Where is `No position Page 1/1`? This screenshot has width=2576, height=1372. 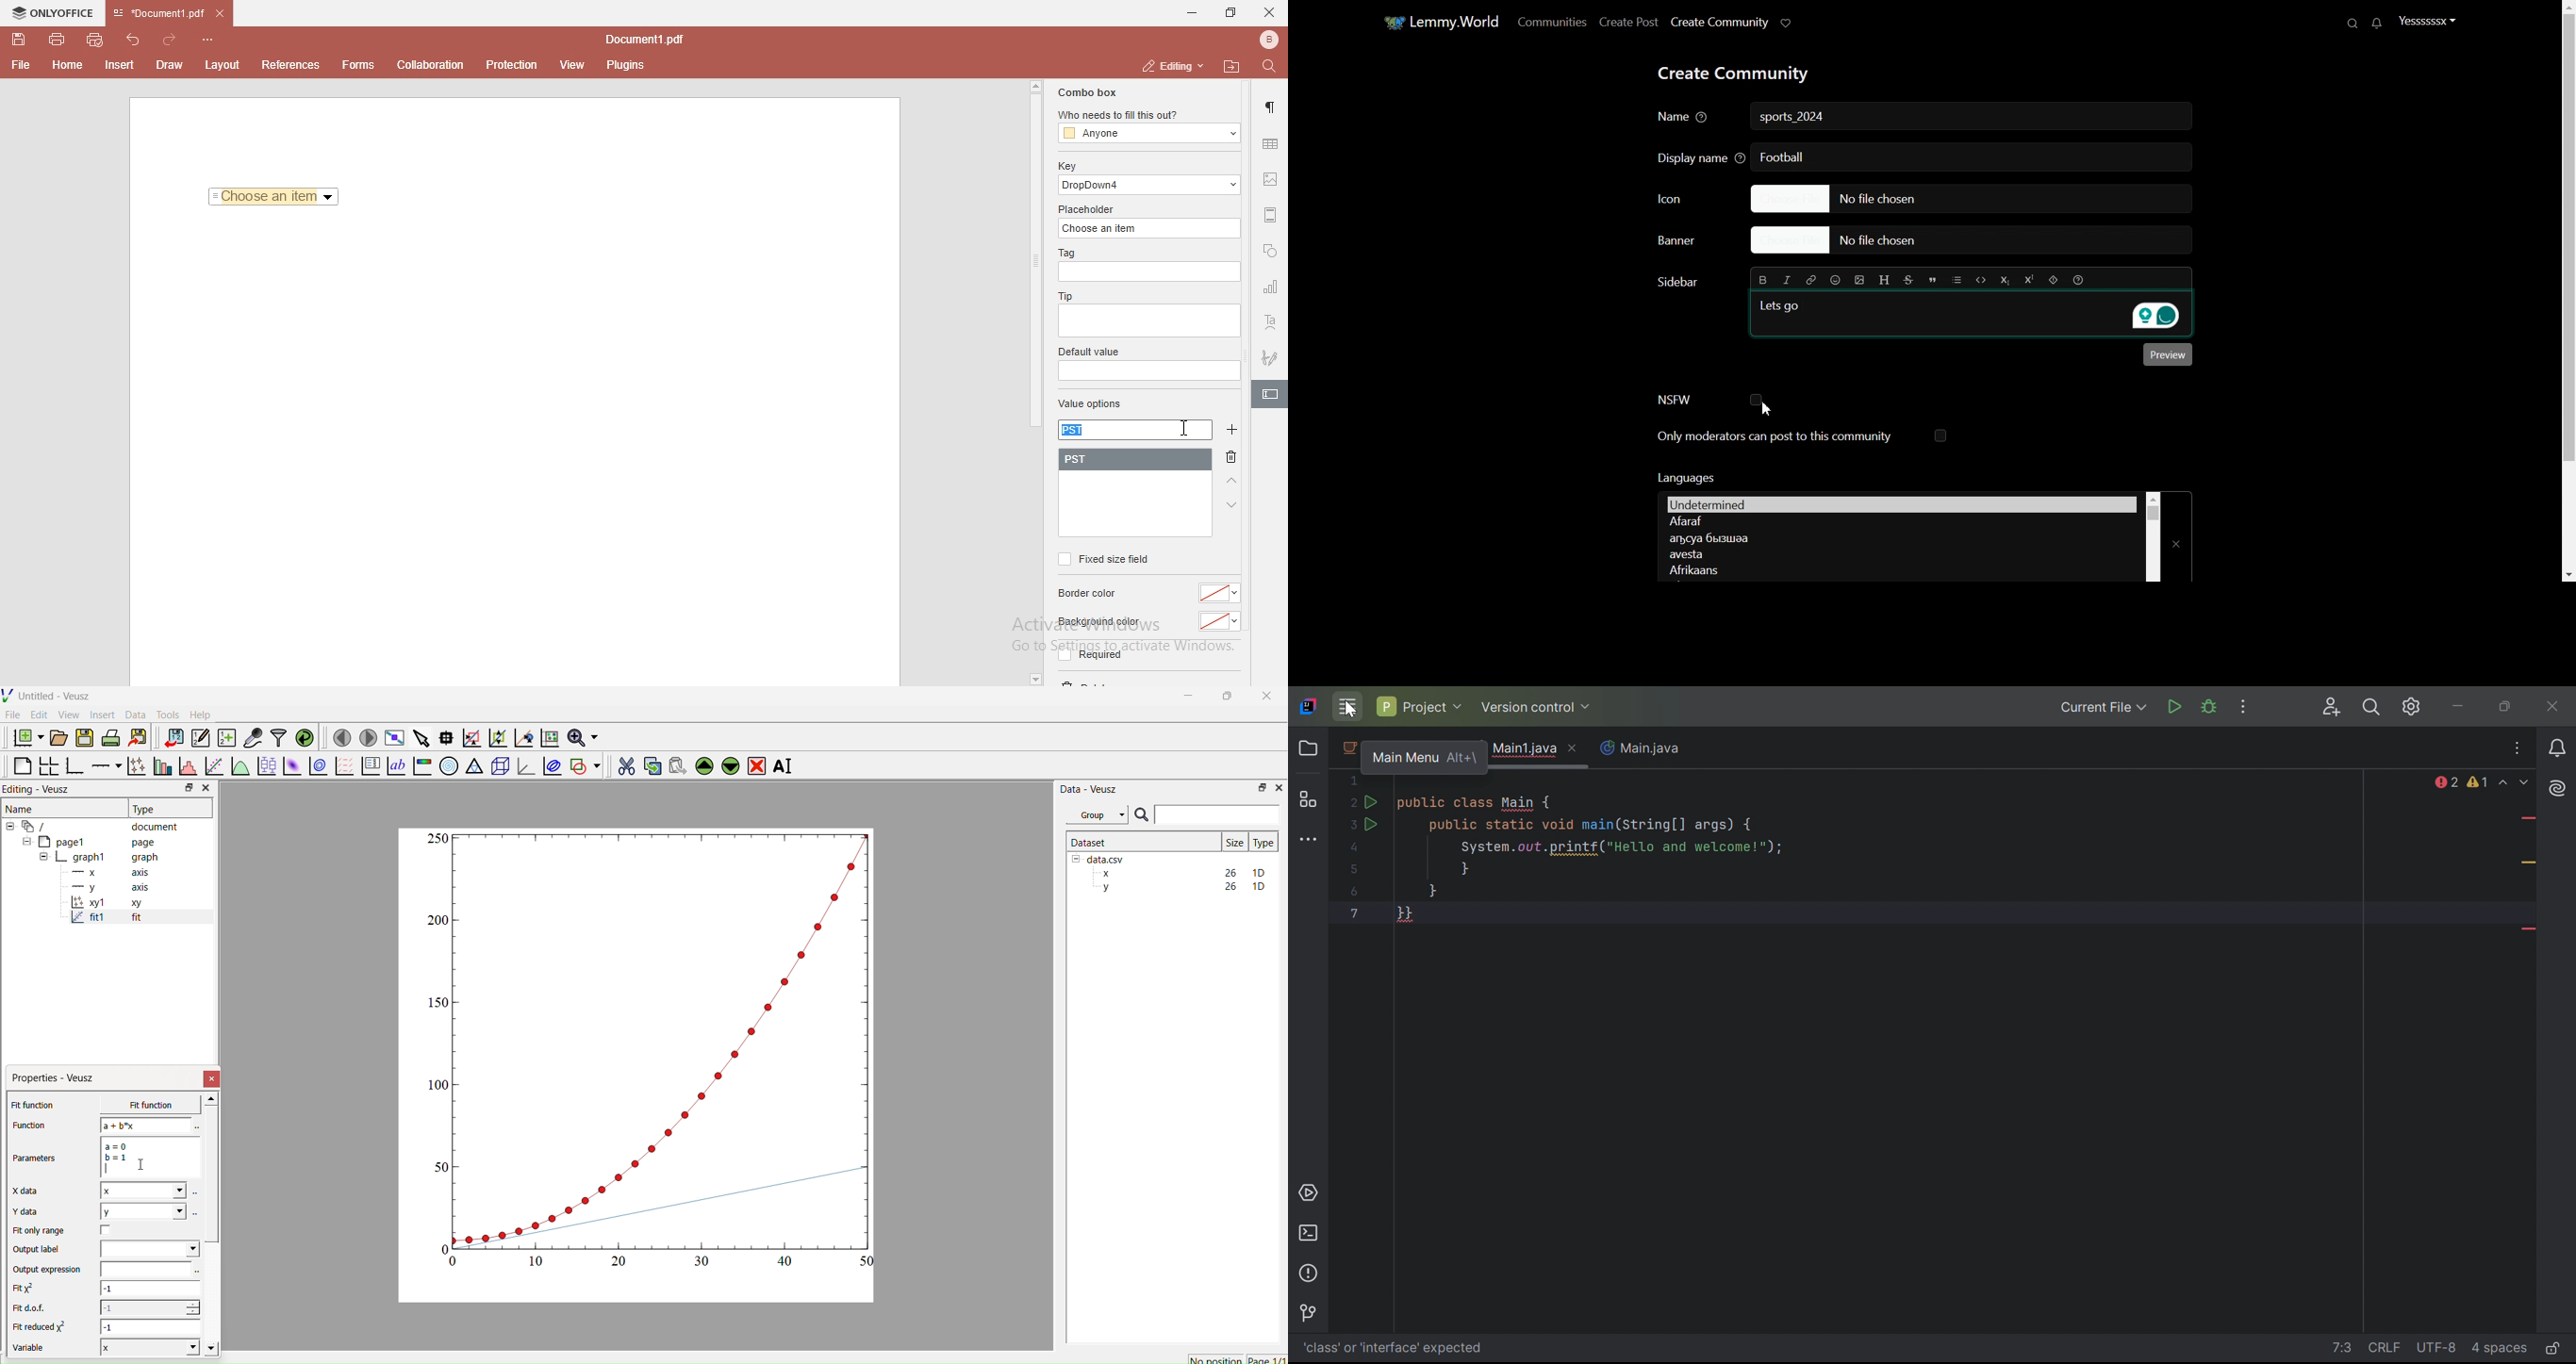
No position Page 1/1 is located at coordinates (1236, 1360).